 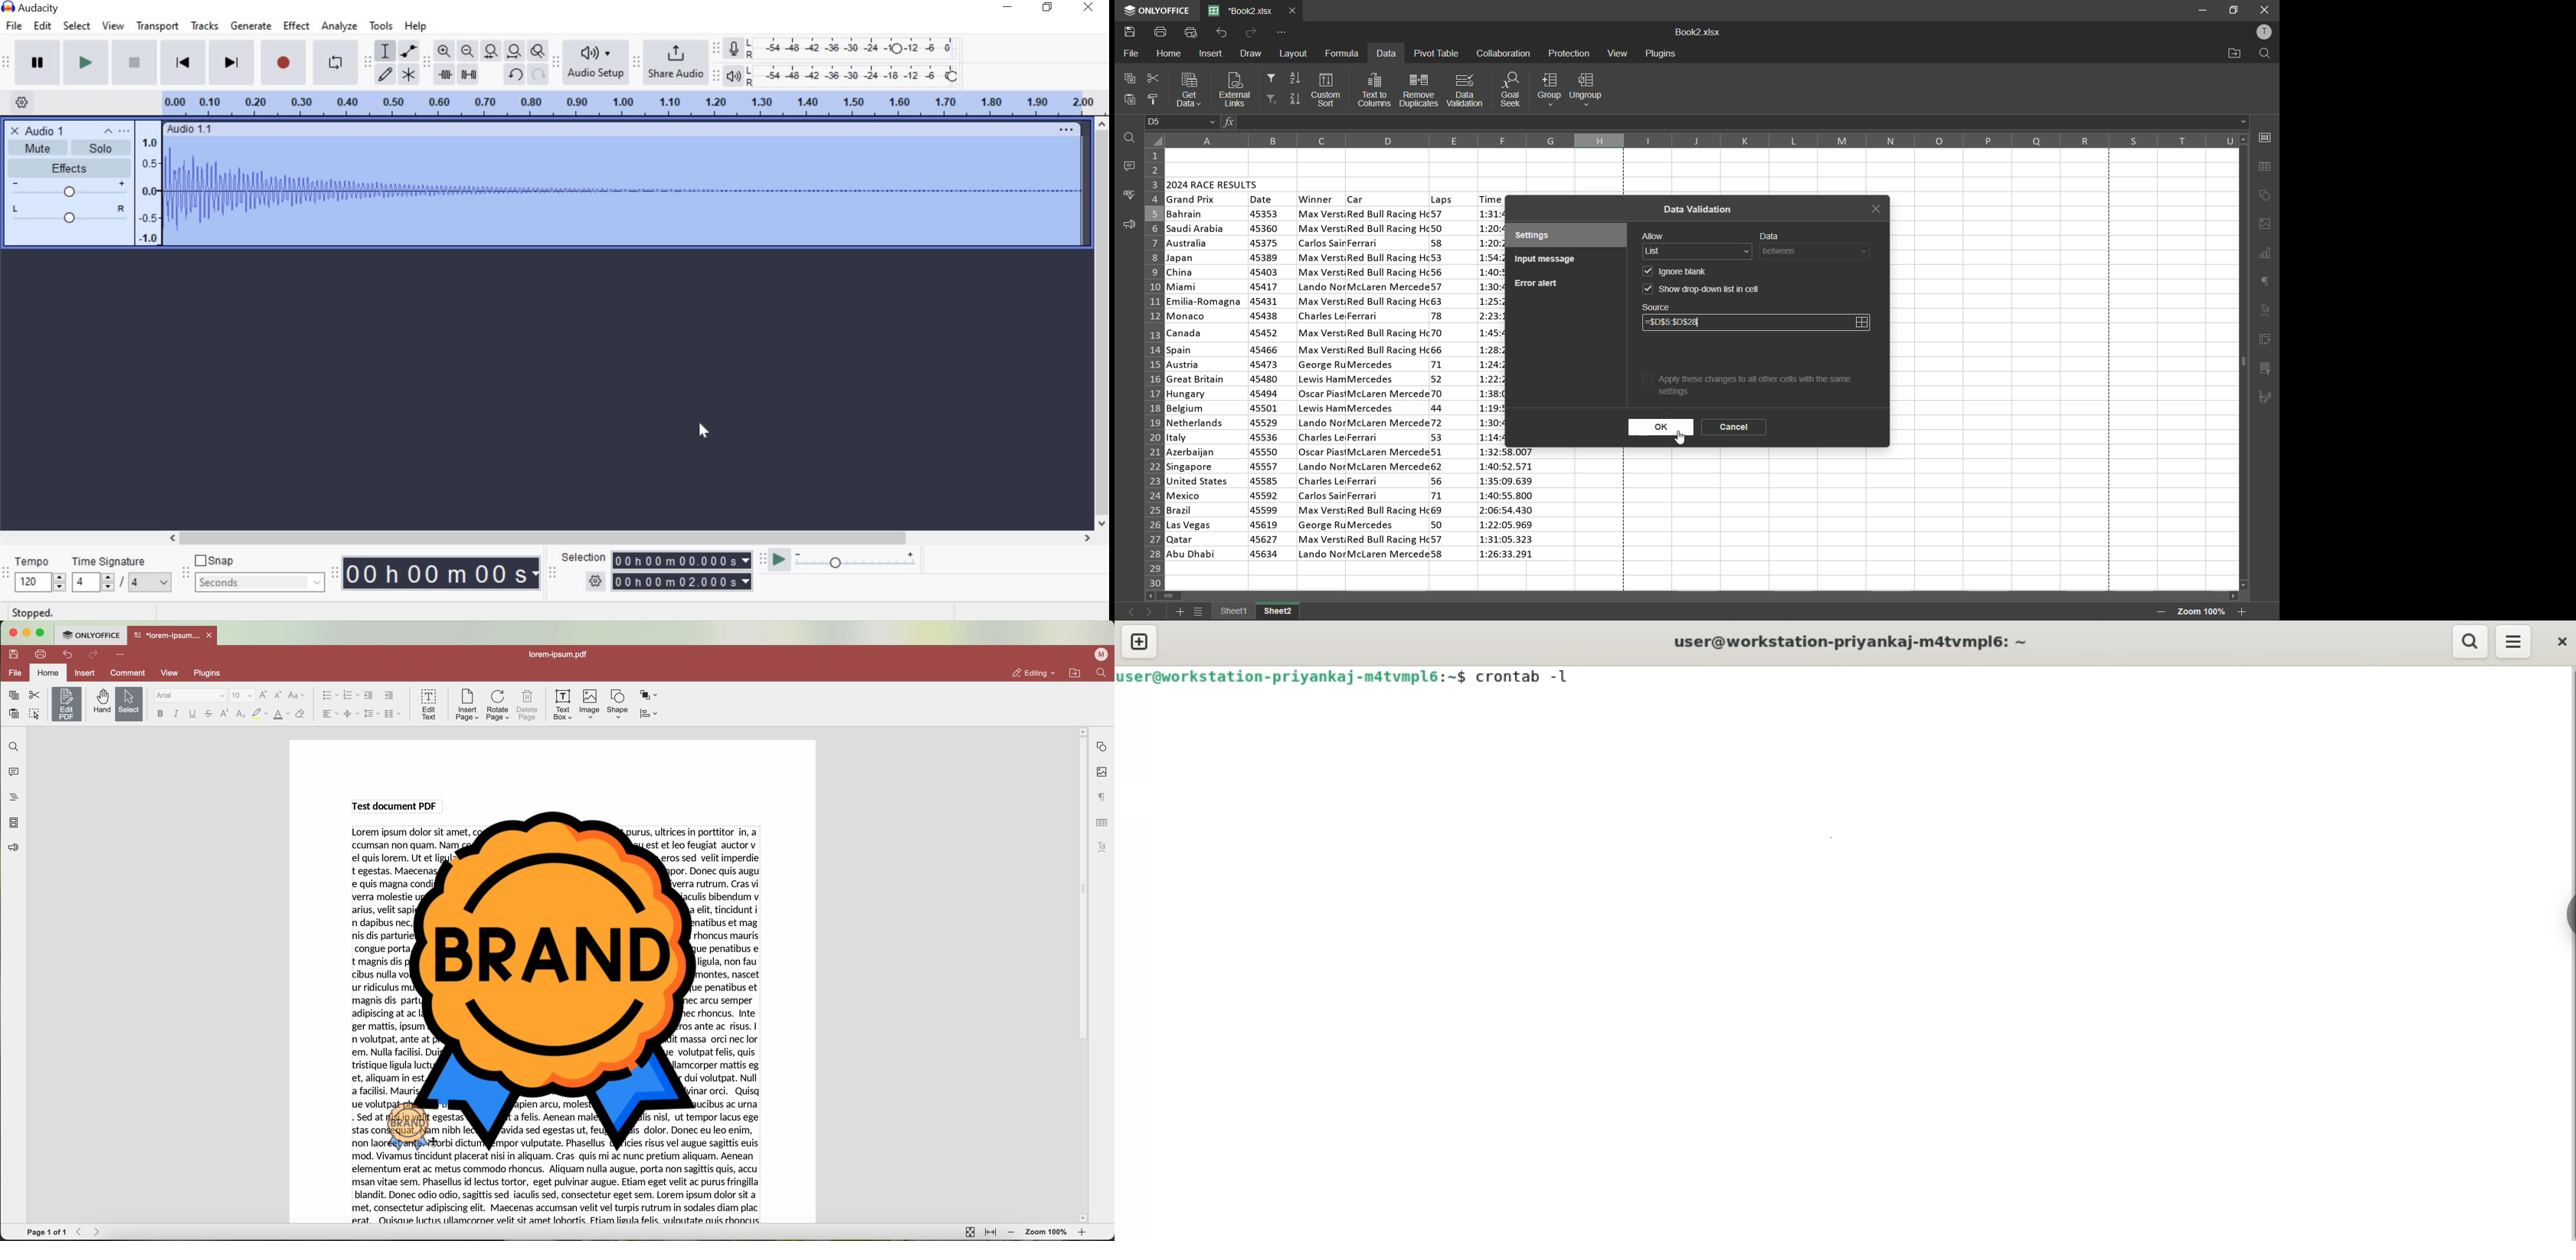 I want to click on Zoom In, so click(x=444, y=50).